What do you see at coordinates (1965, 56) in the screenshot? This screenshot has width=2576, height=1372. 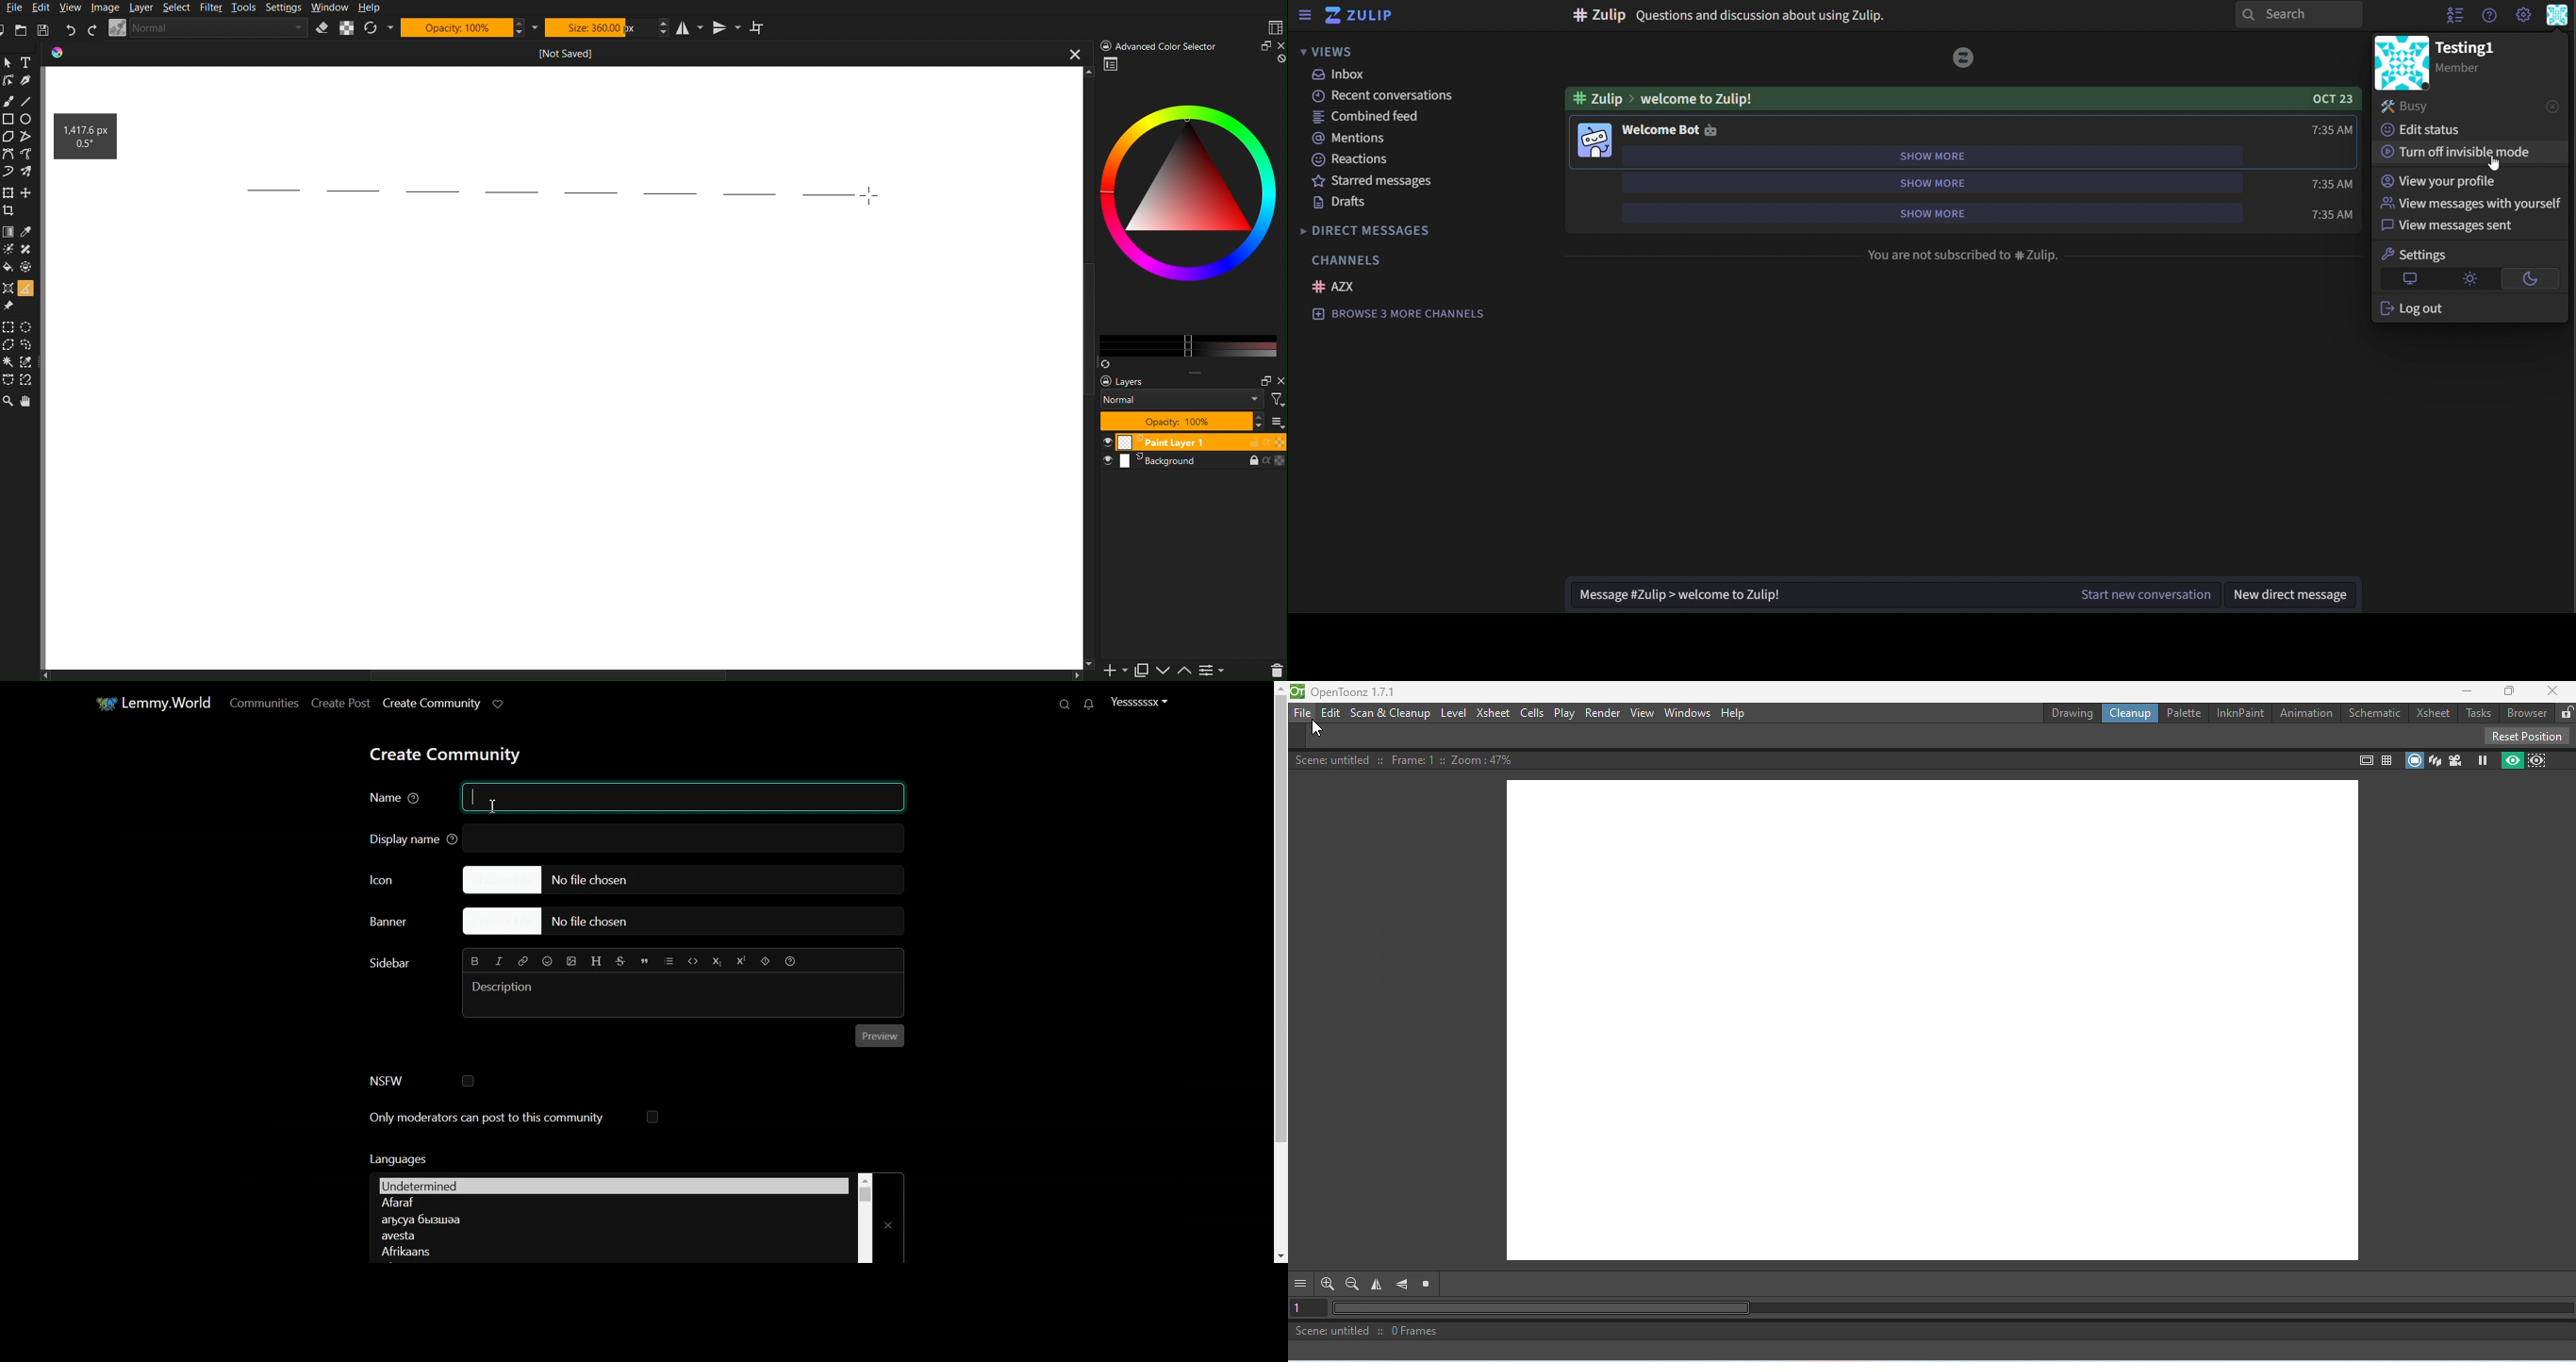 I see `image` at bounding box center [1965, 56].